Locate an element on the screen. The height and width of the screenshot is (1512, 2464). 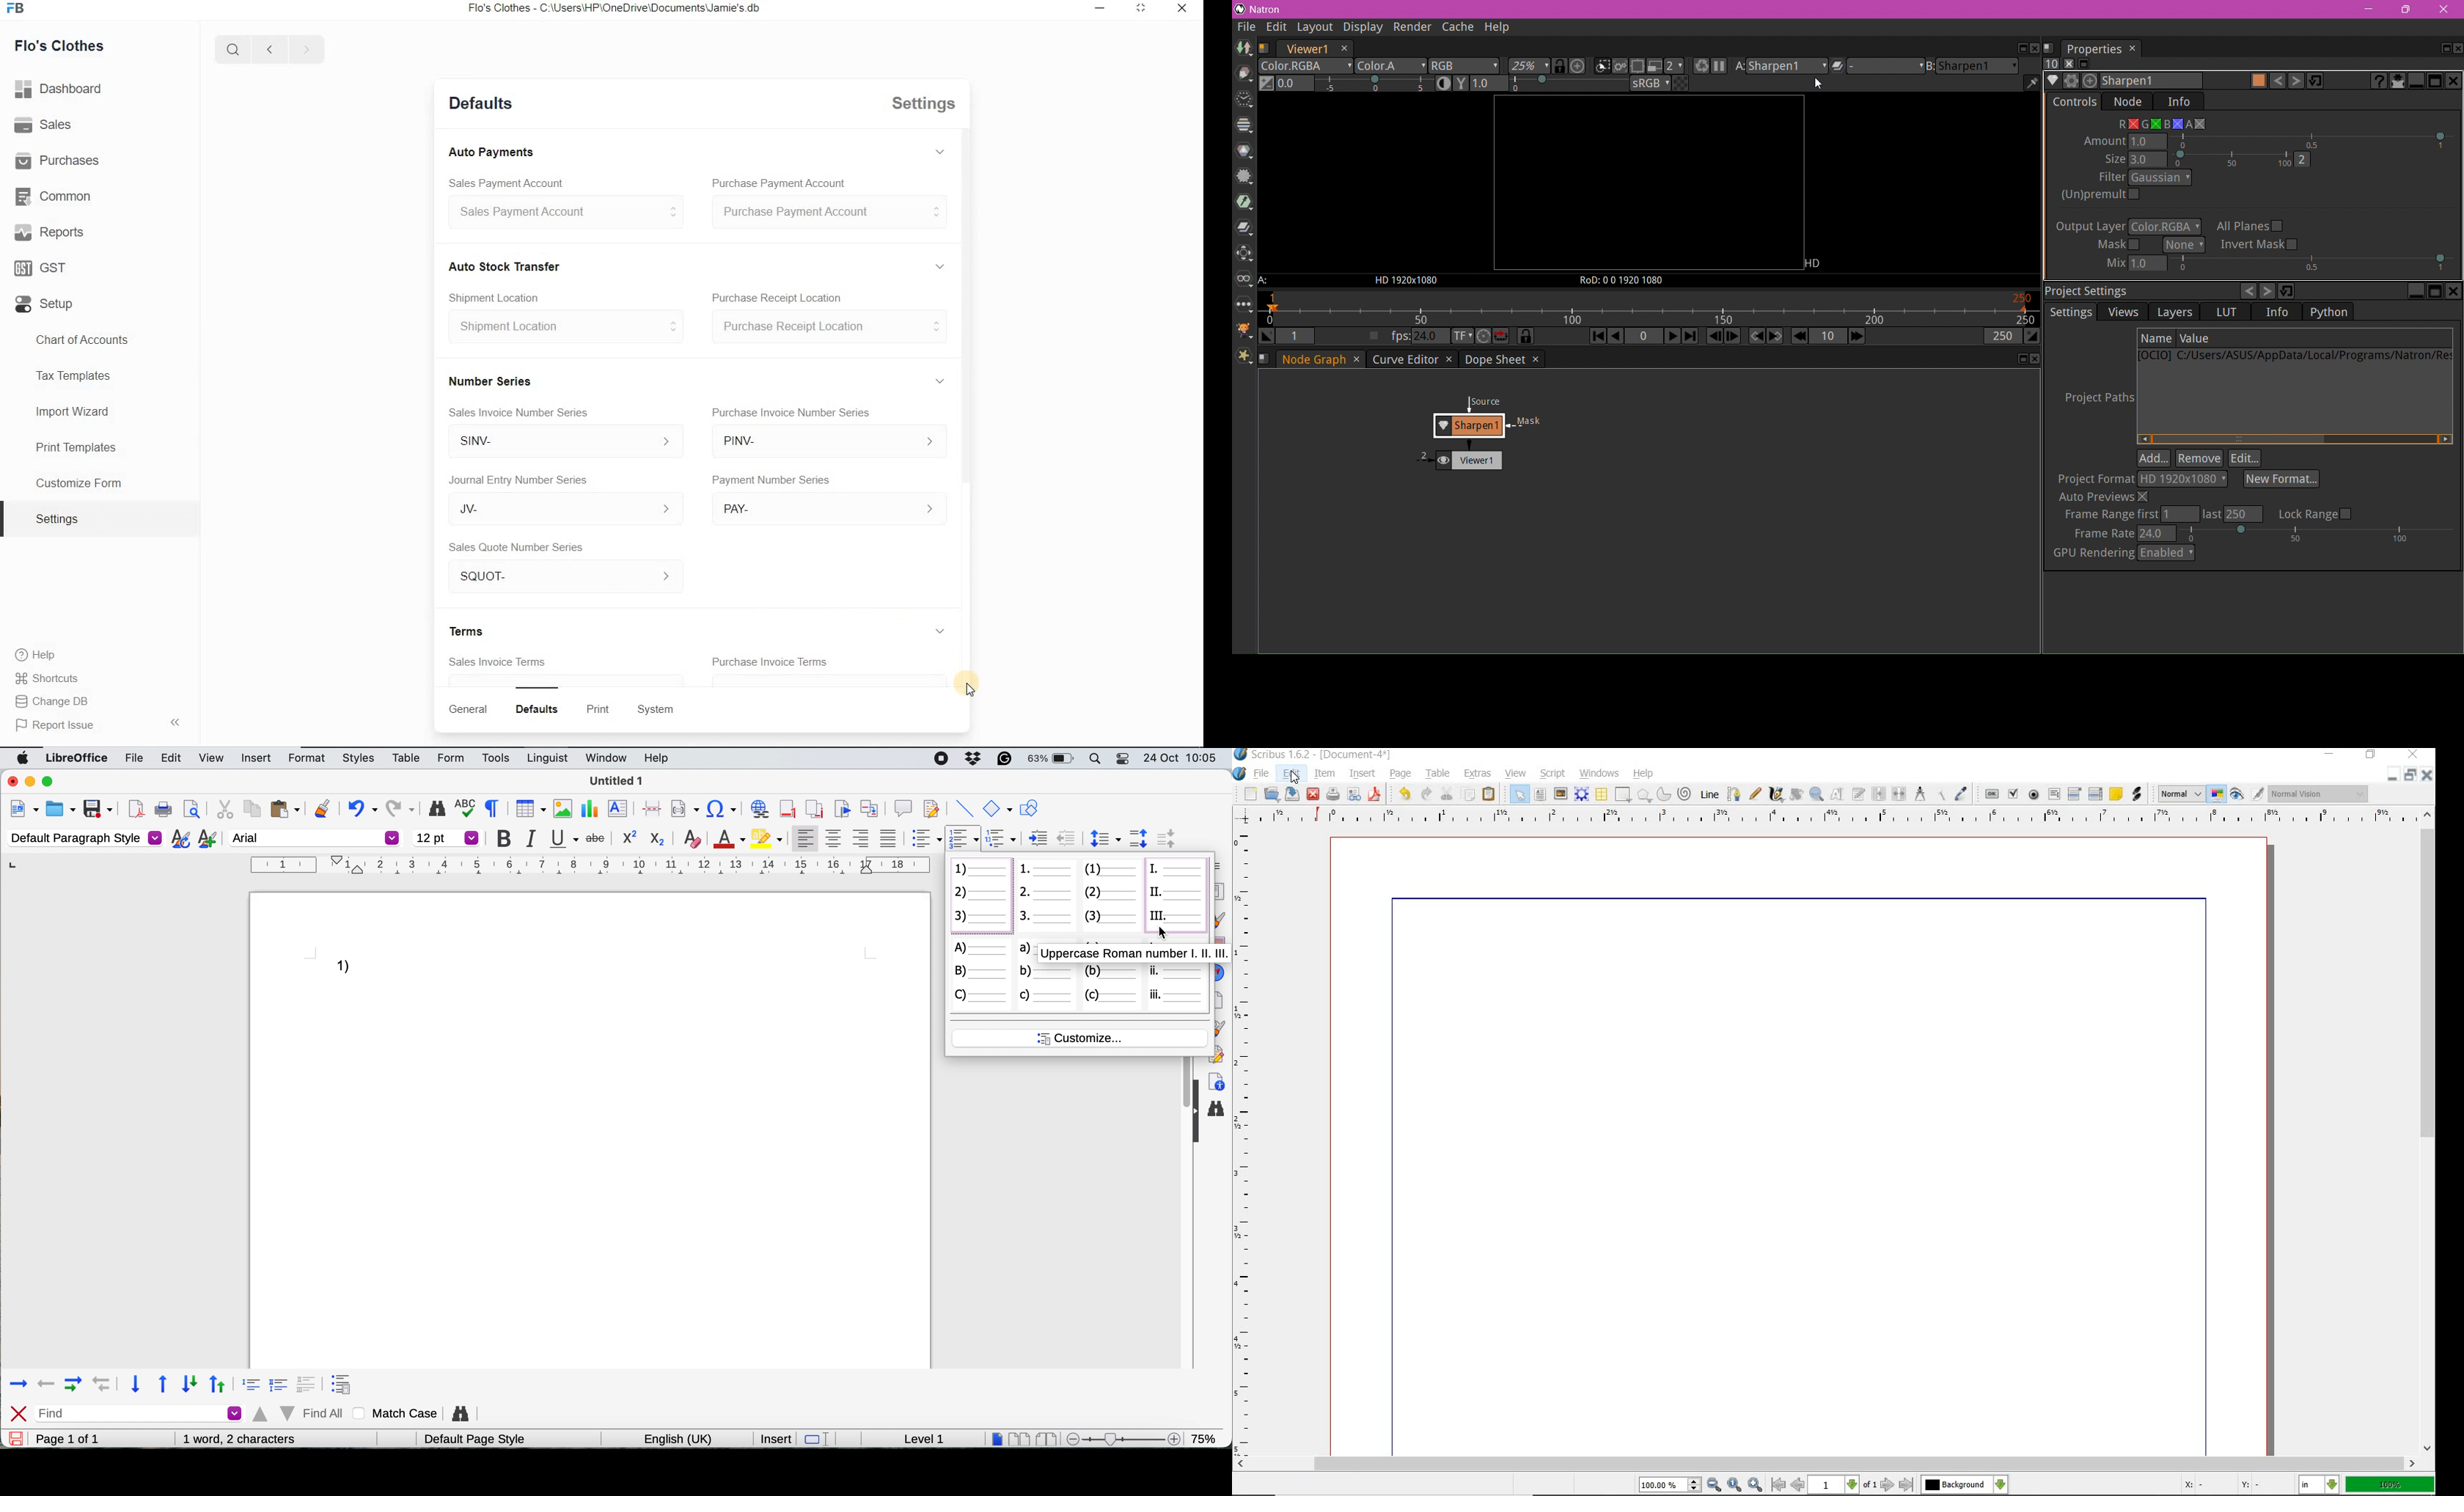
pdf text field is located at coordinates (2054, 795).